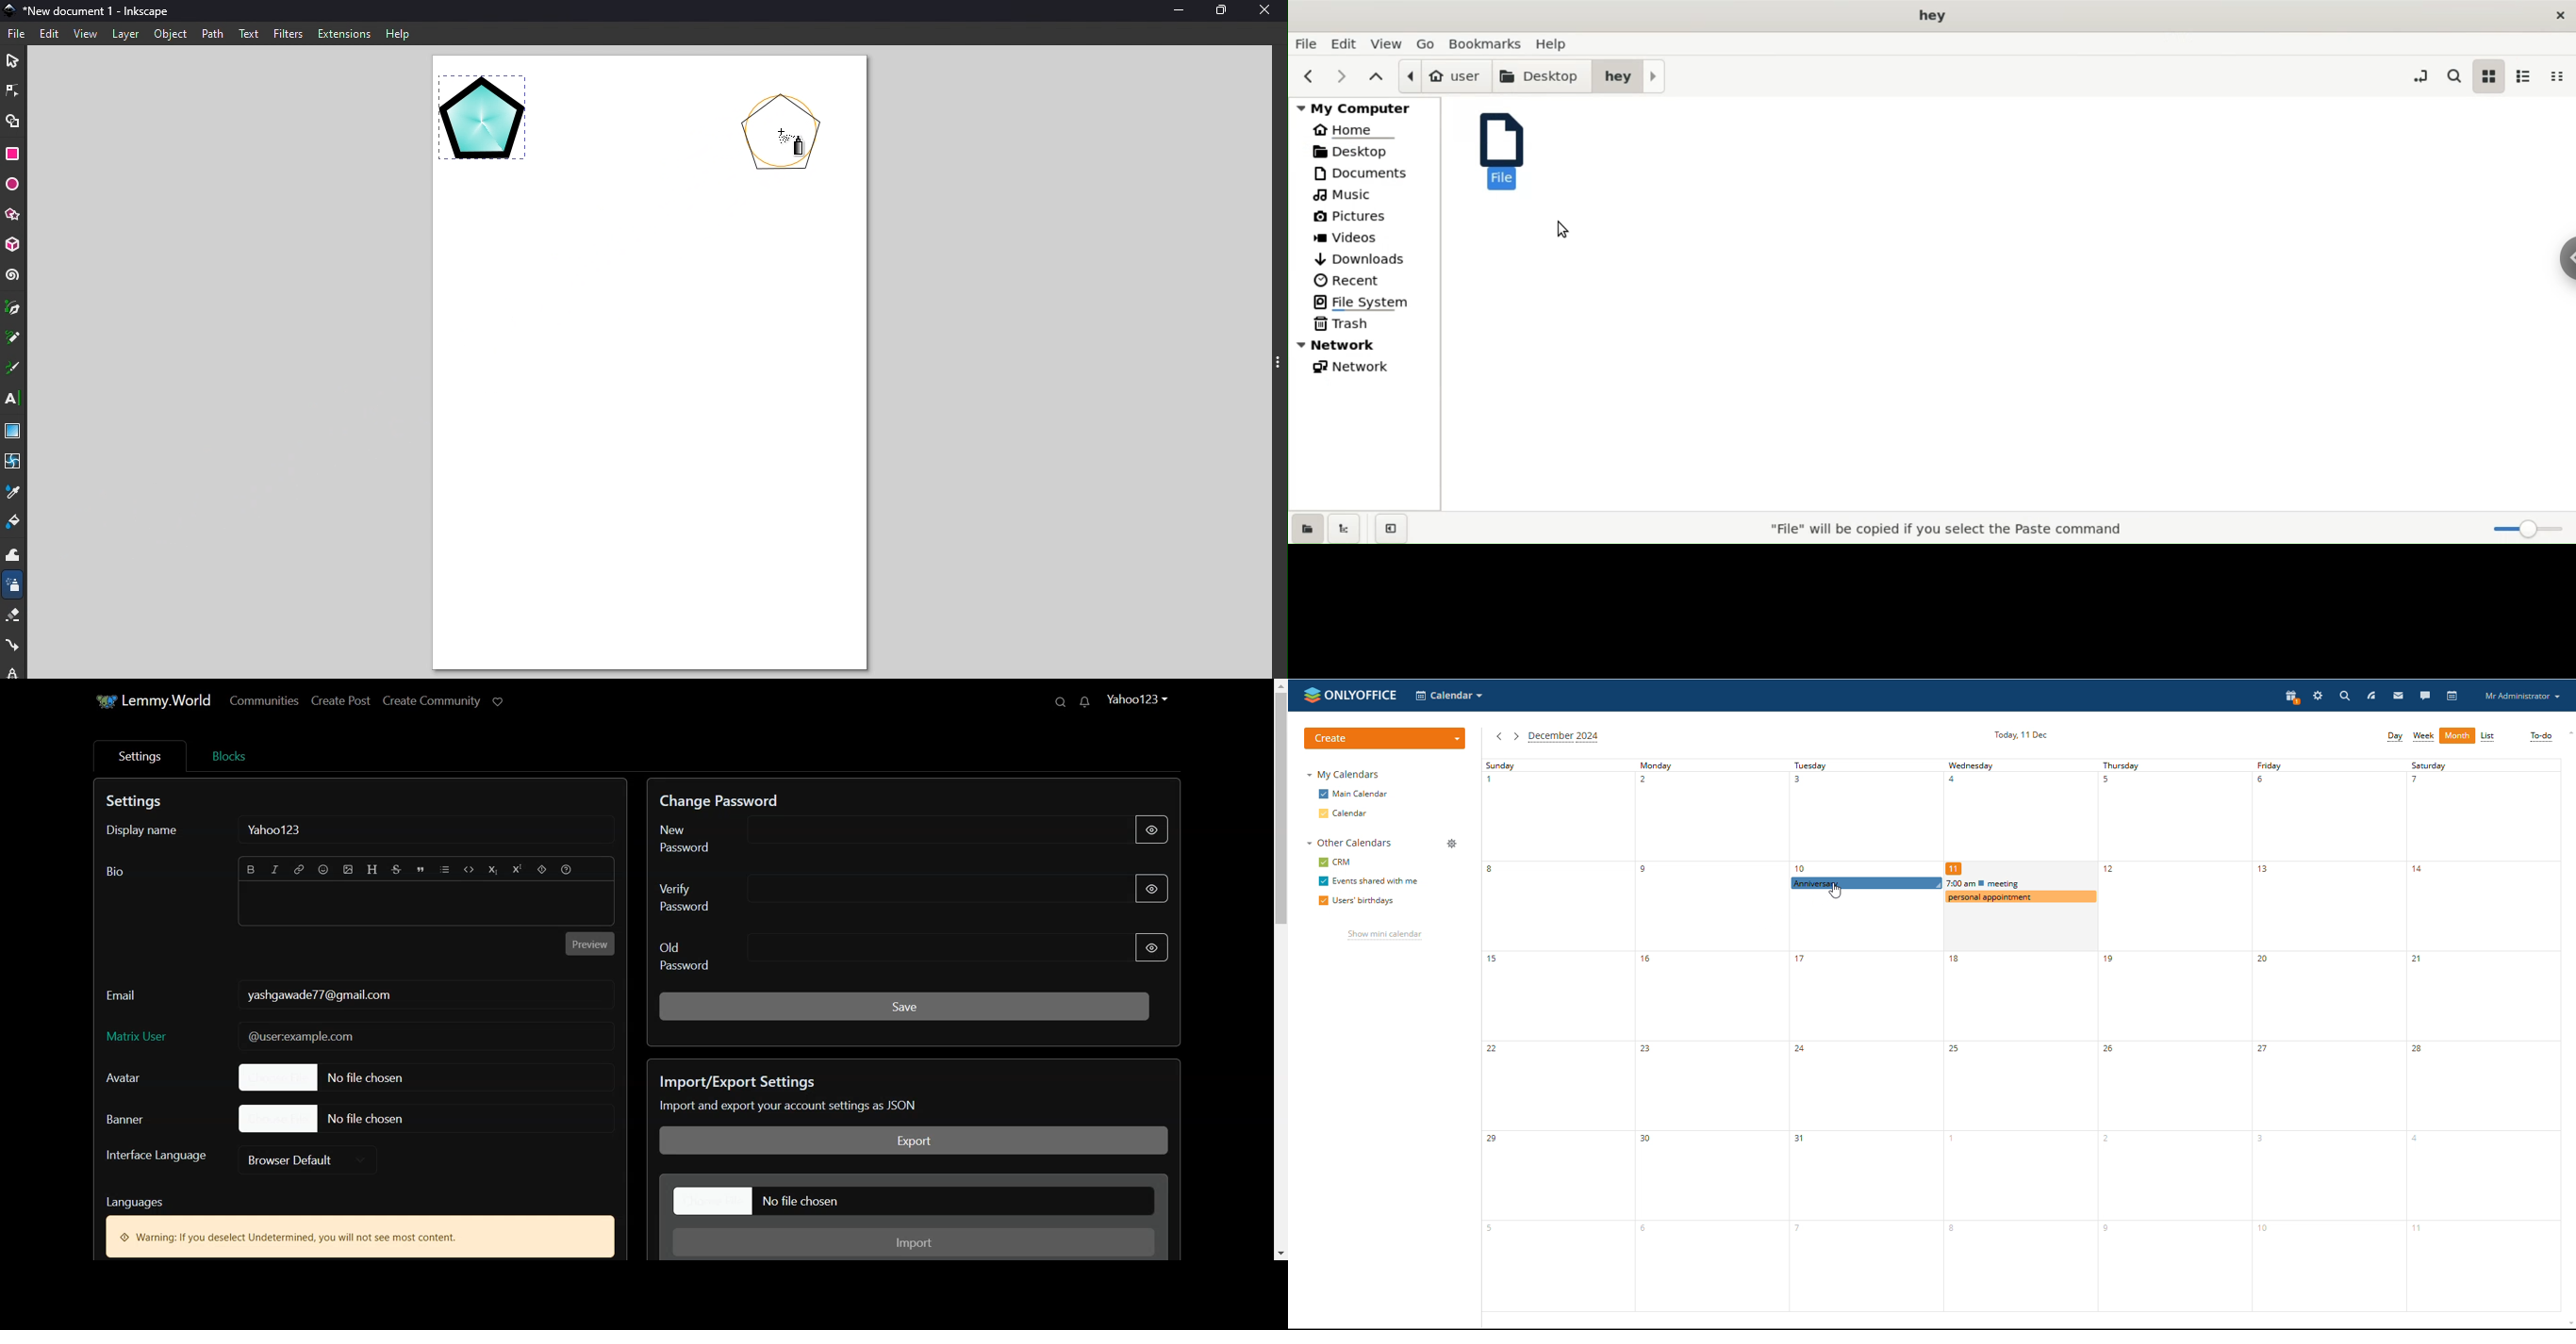 The width and height of the screenshot is (2576, 1344). Describe the element at coordinates (2347, 695) in the screenshot. I see `search` at that location.